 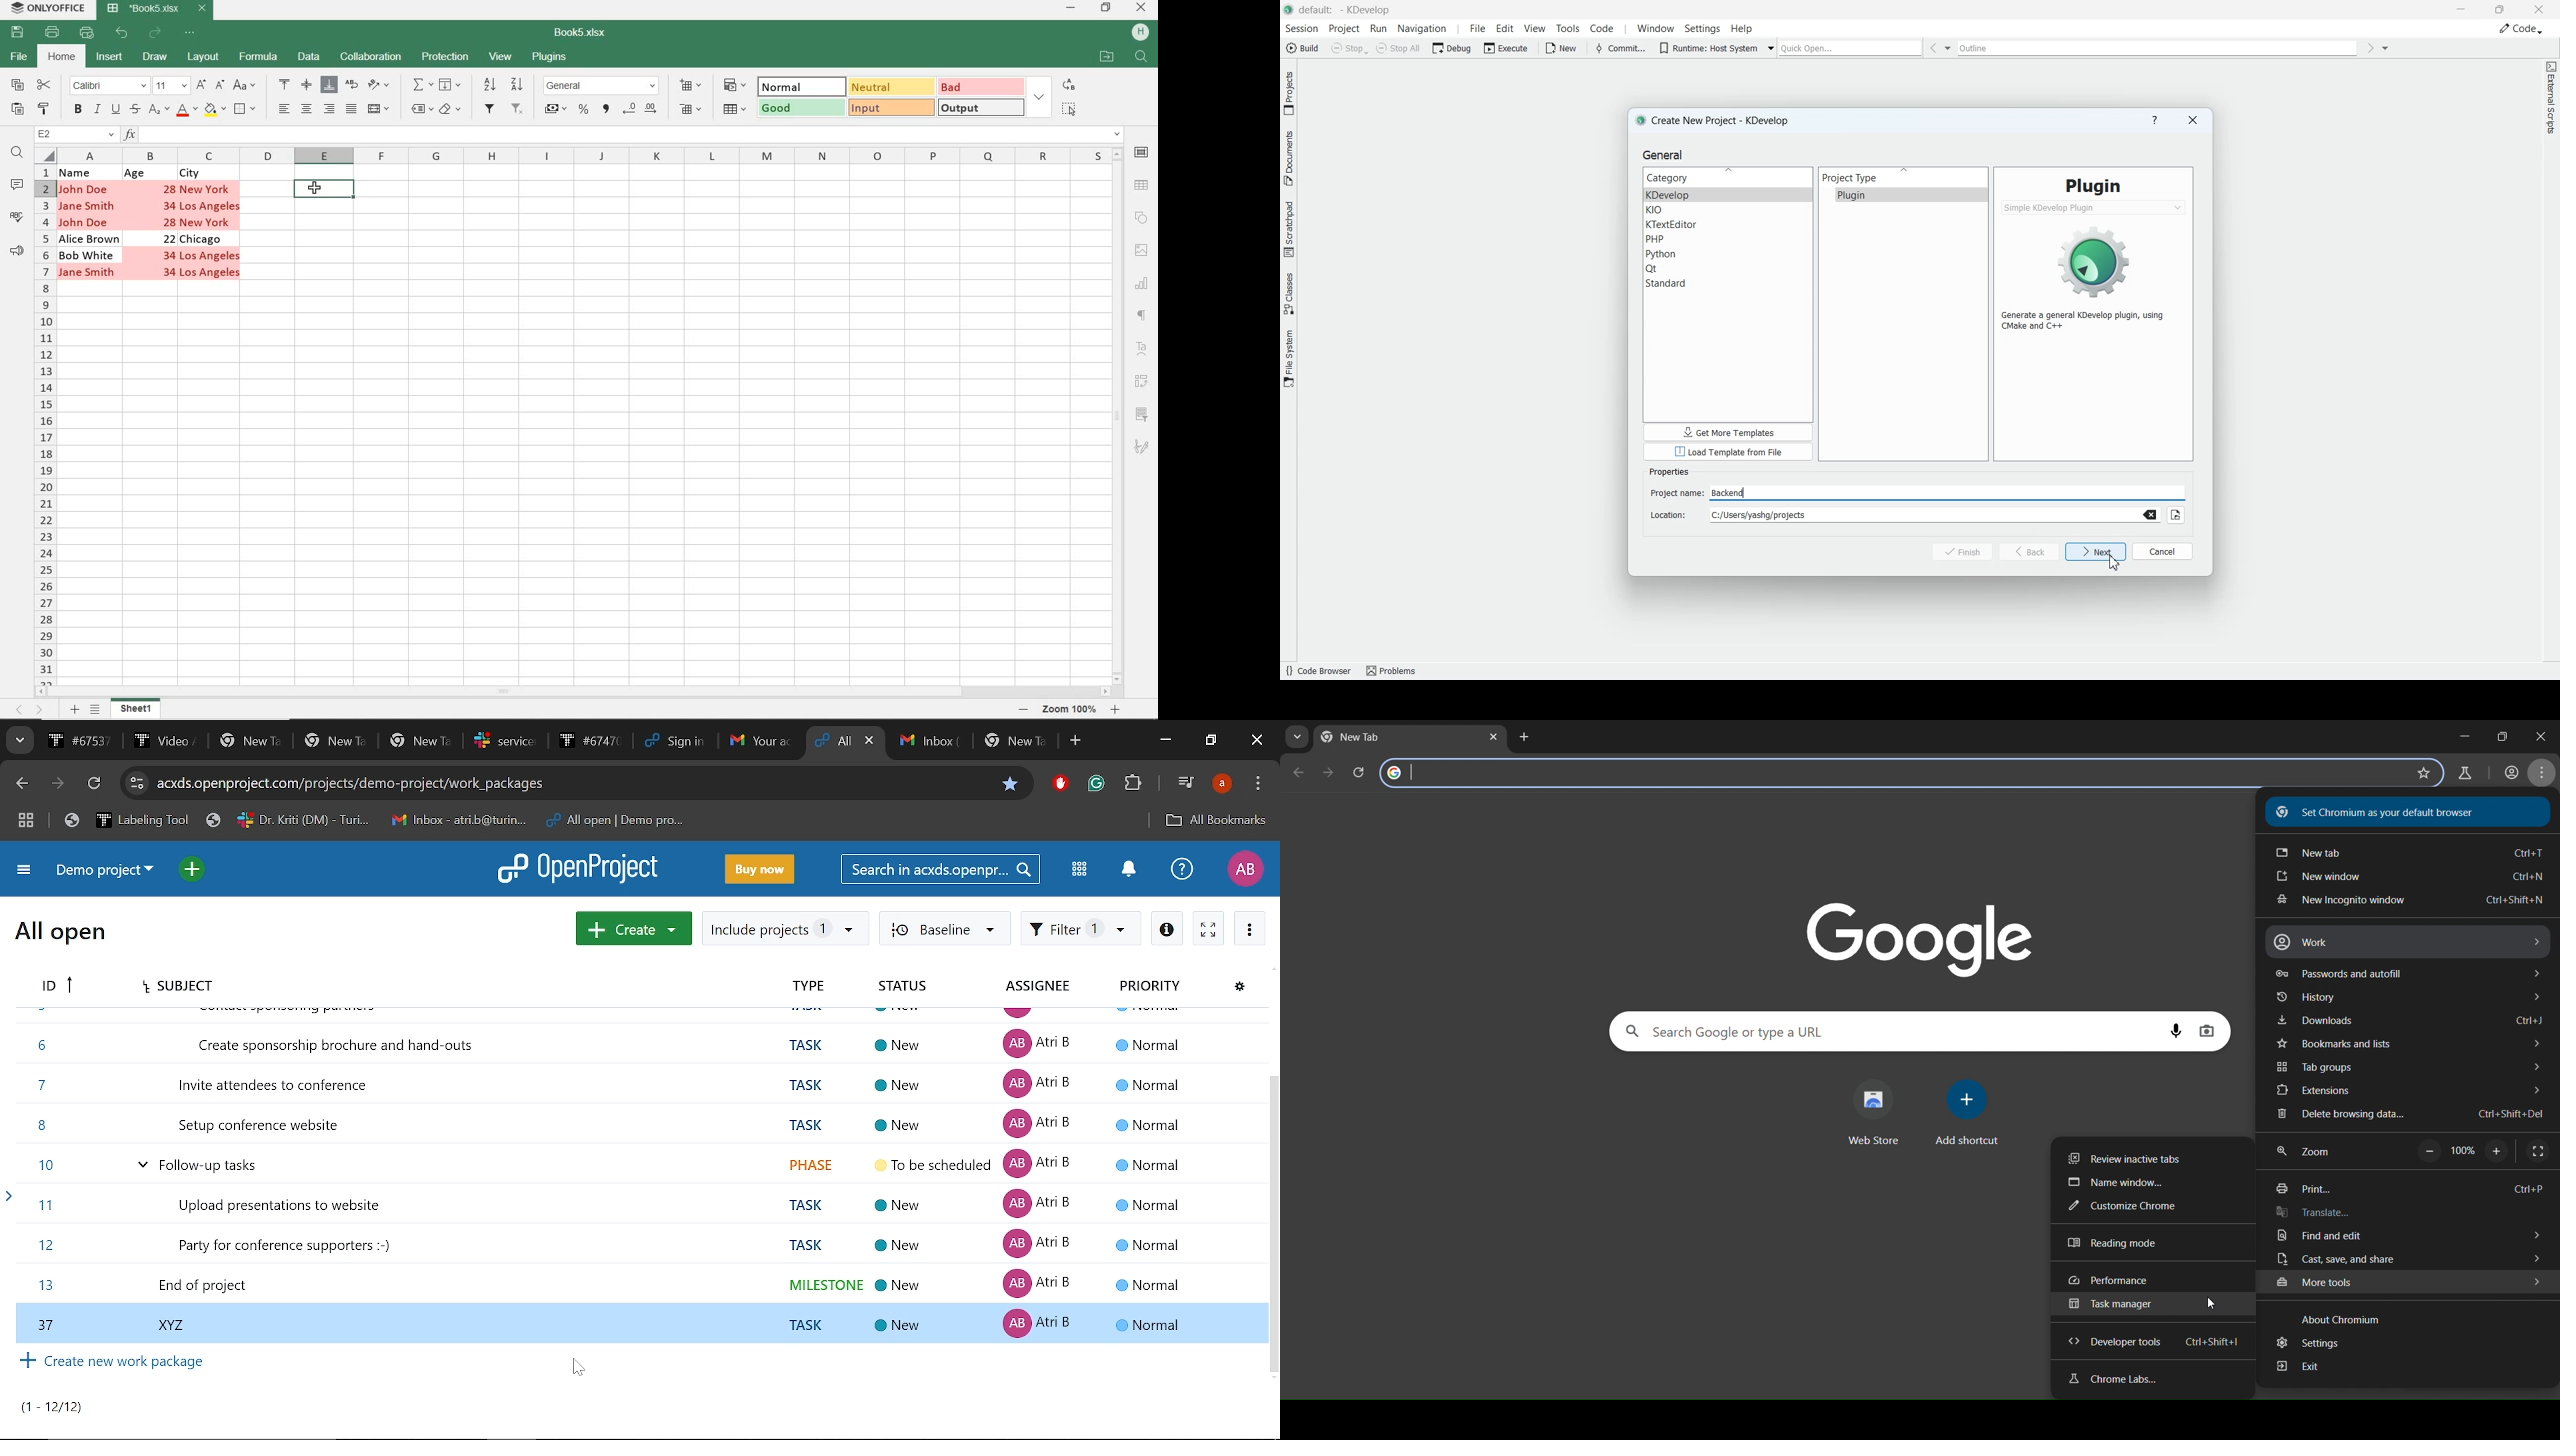 What do you see at coordinates (520, 110) in the screenshot?
I see `REMOVE FILTERS` at bounding box center [520, 110].